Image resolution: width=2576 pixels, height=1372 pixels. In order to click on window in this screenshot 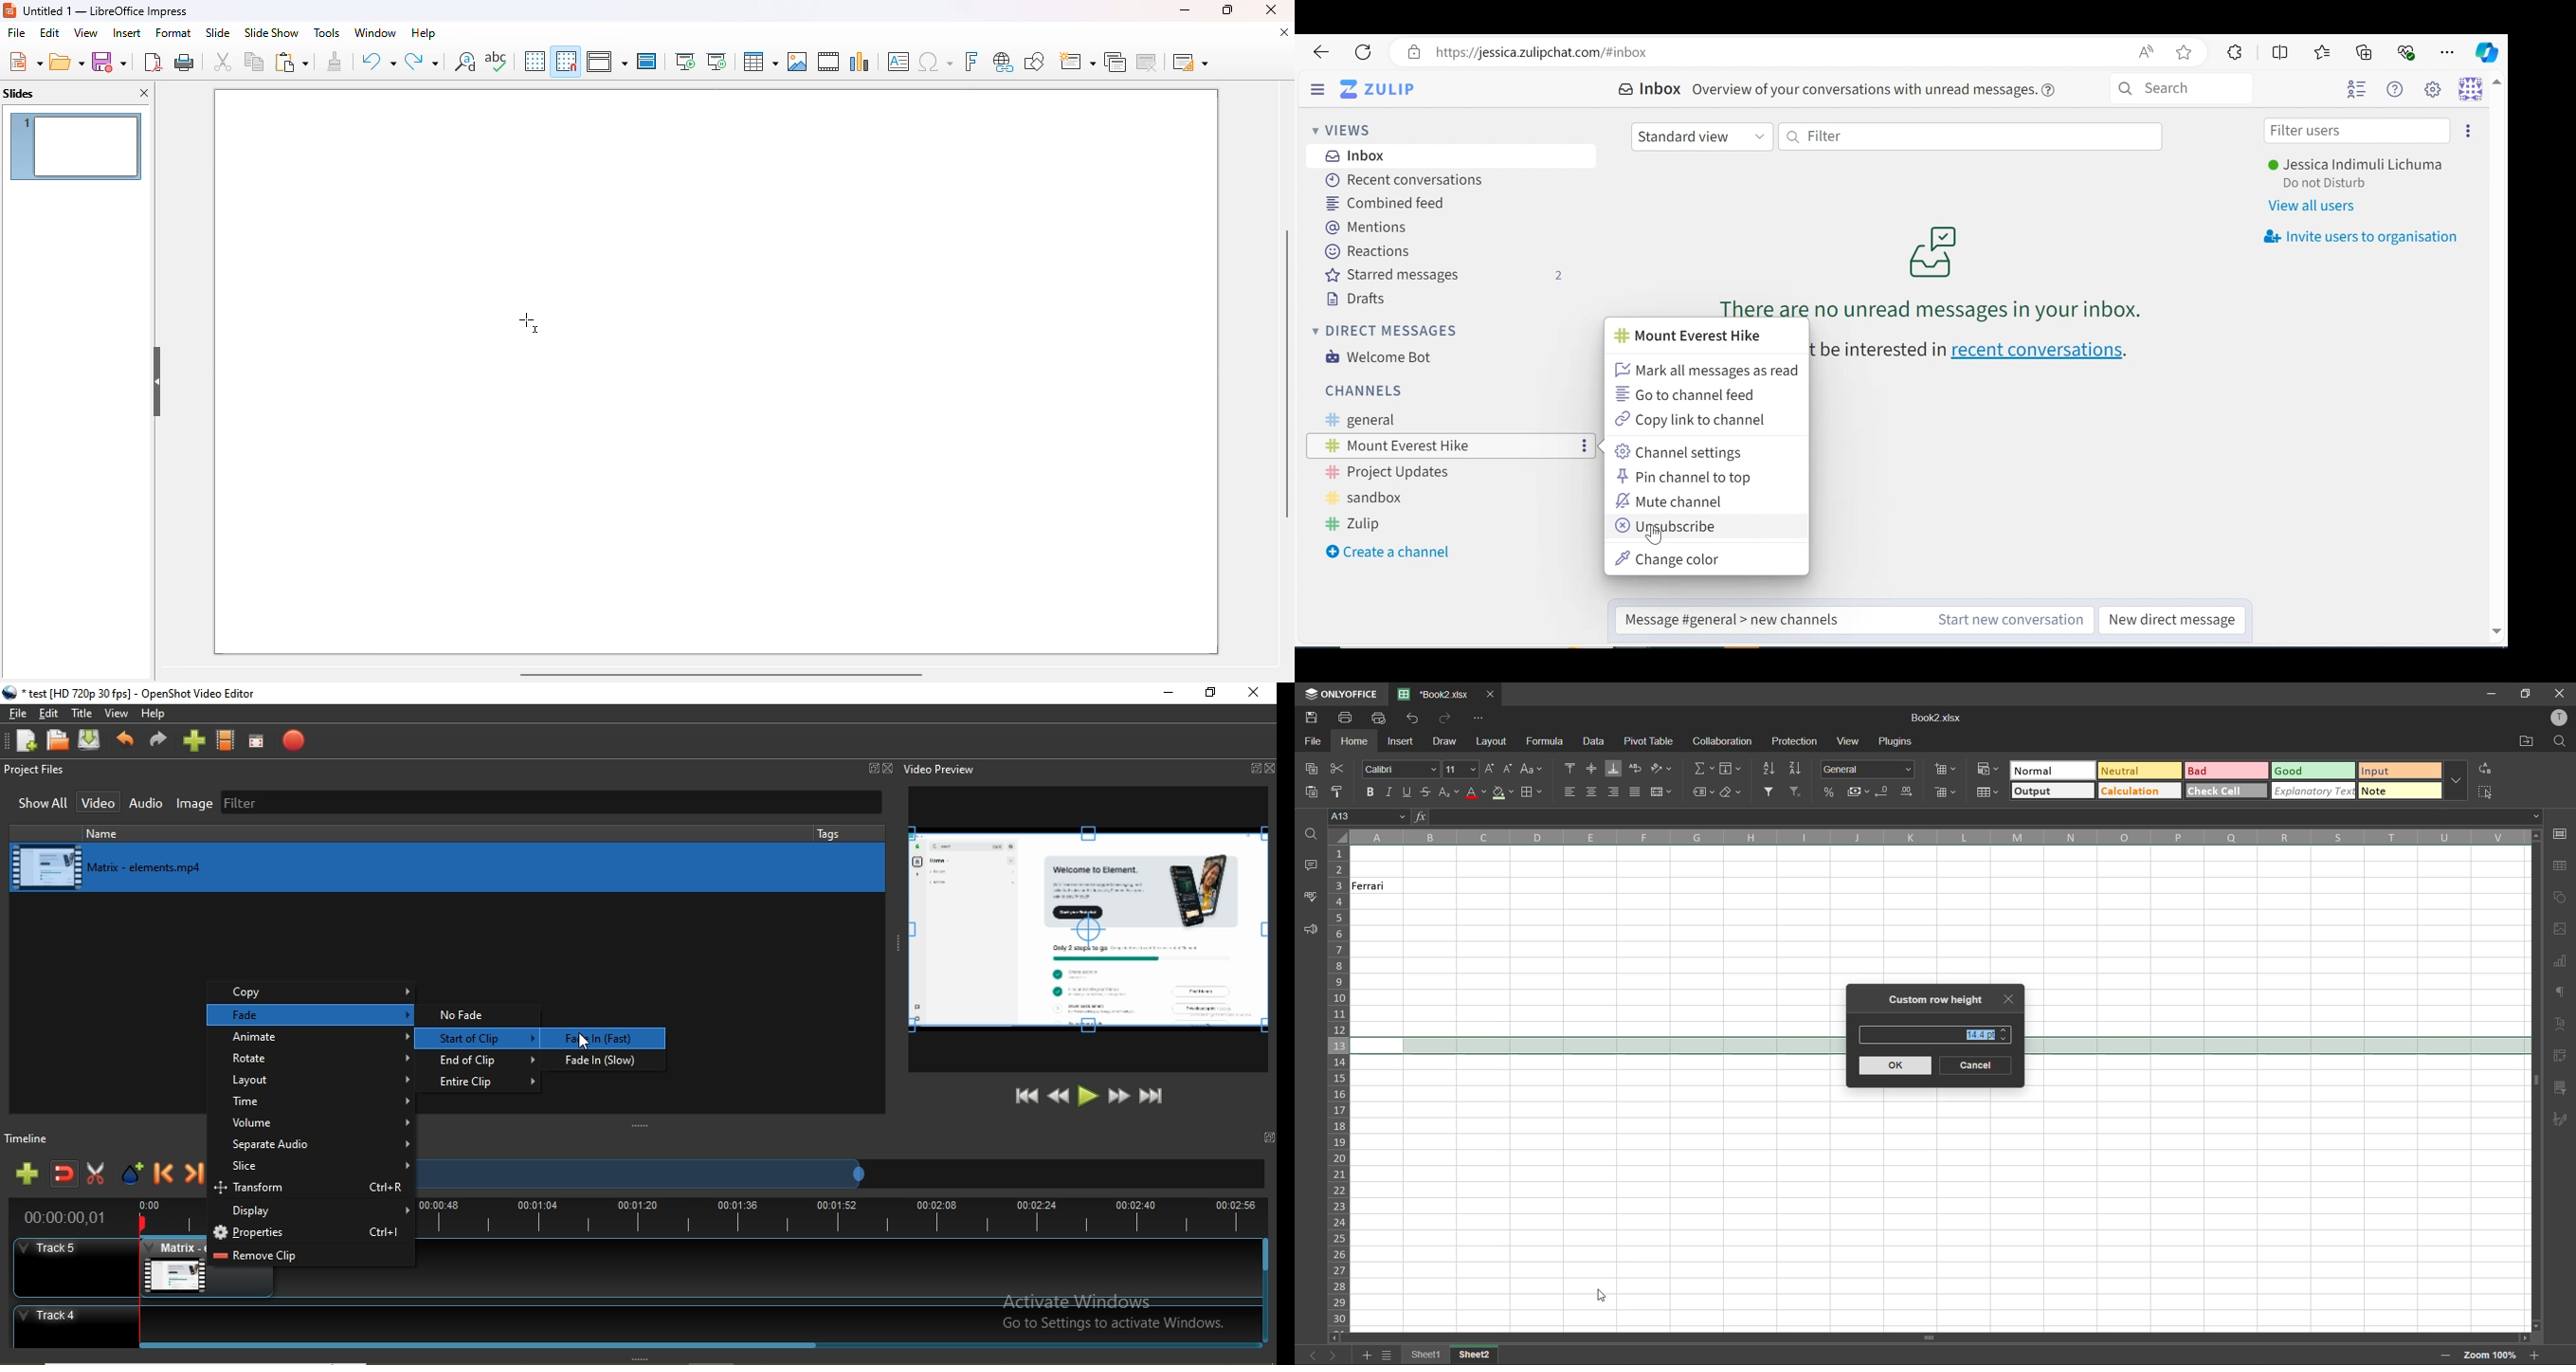, I will do `click(374, 32)`.